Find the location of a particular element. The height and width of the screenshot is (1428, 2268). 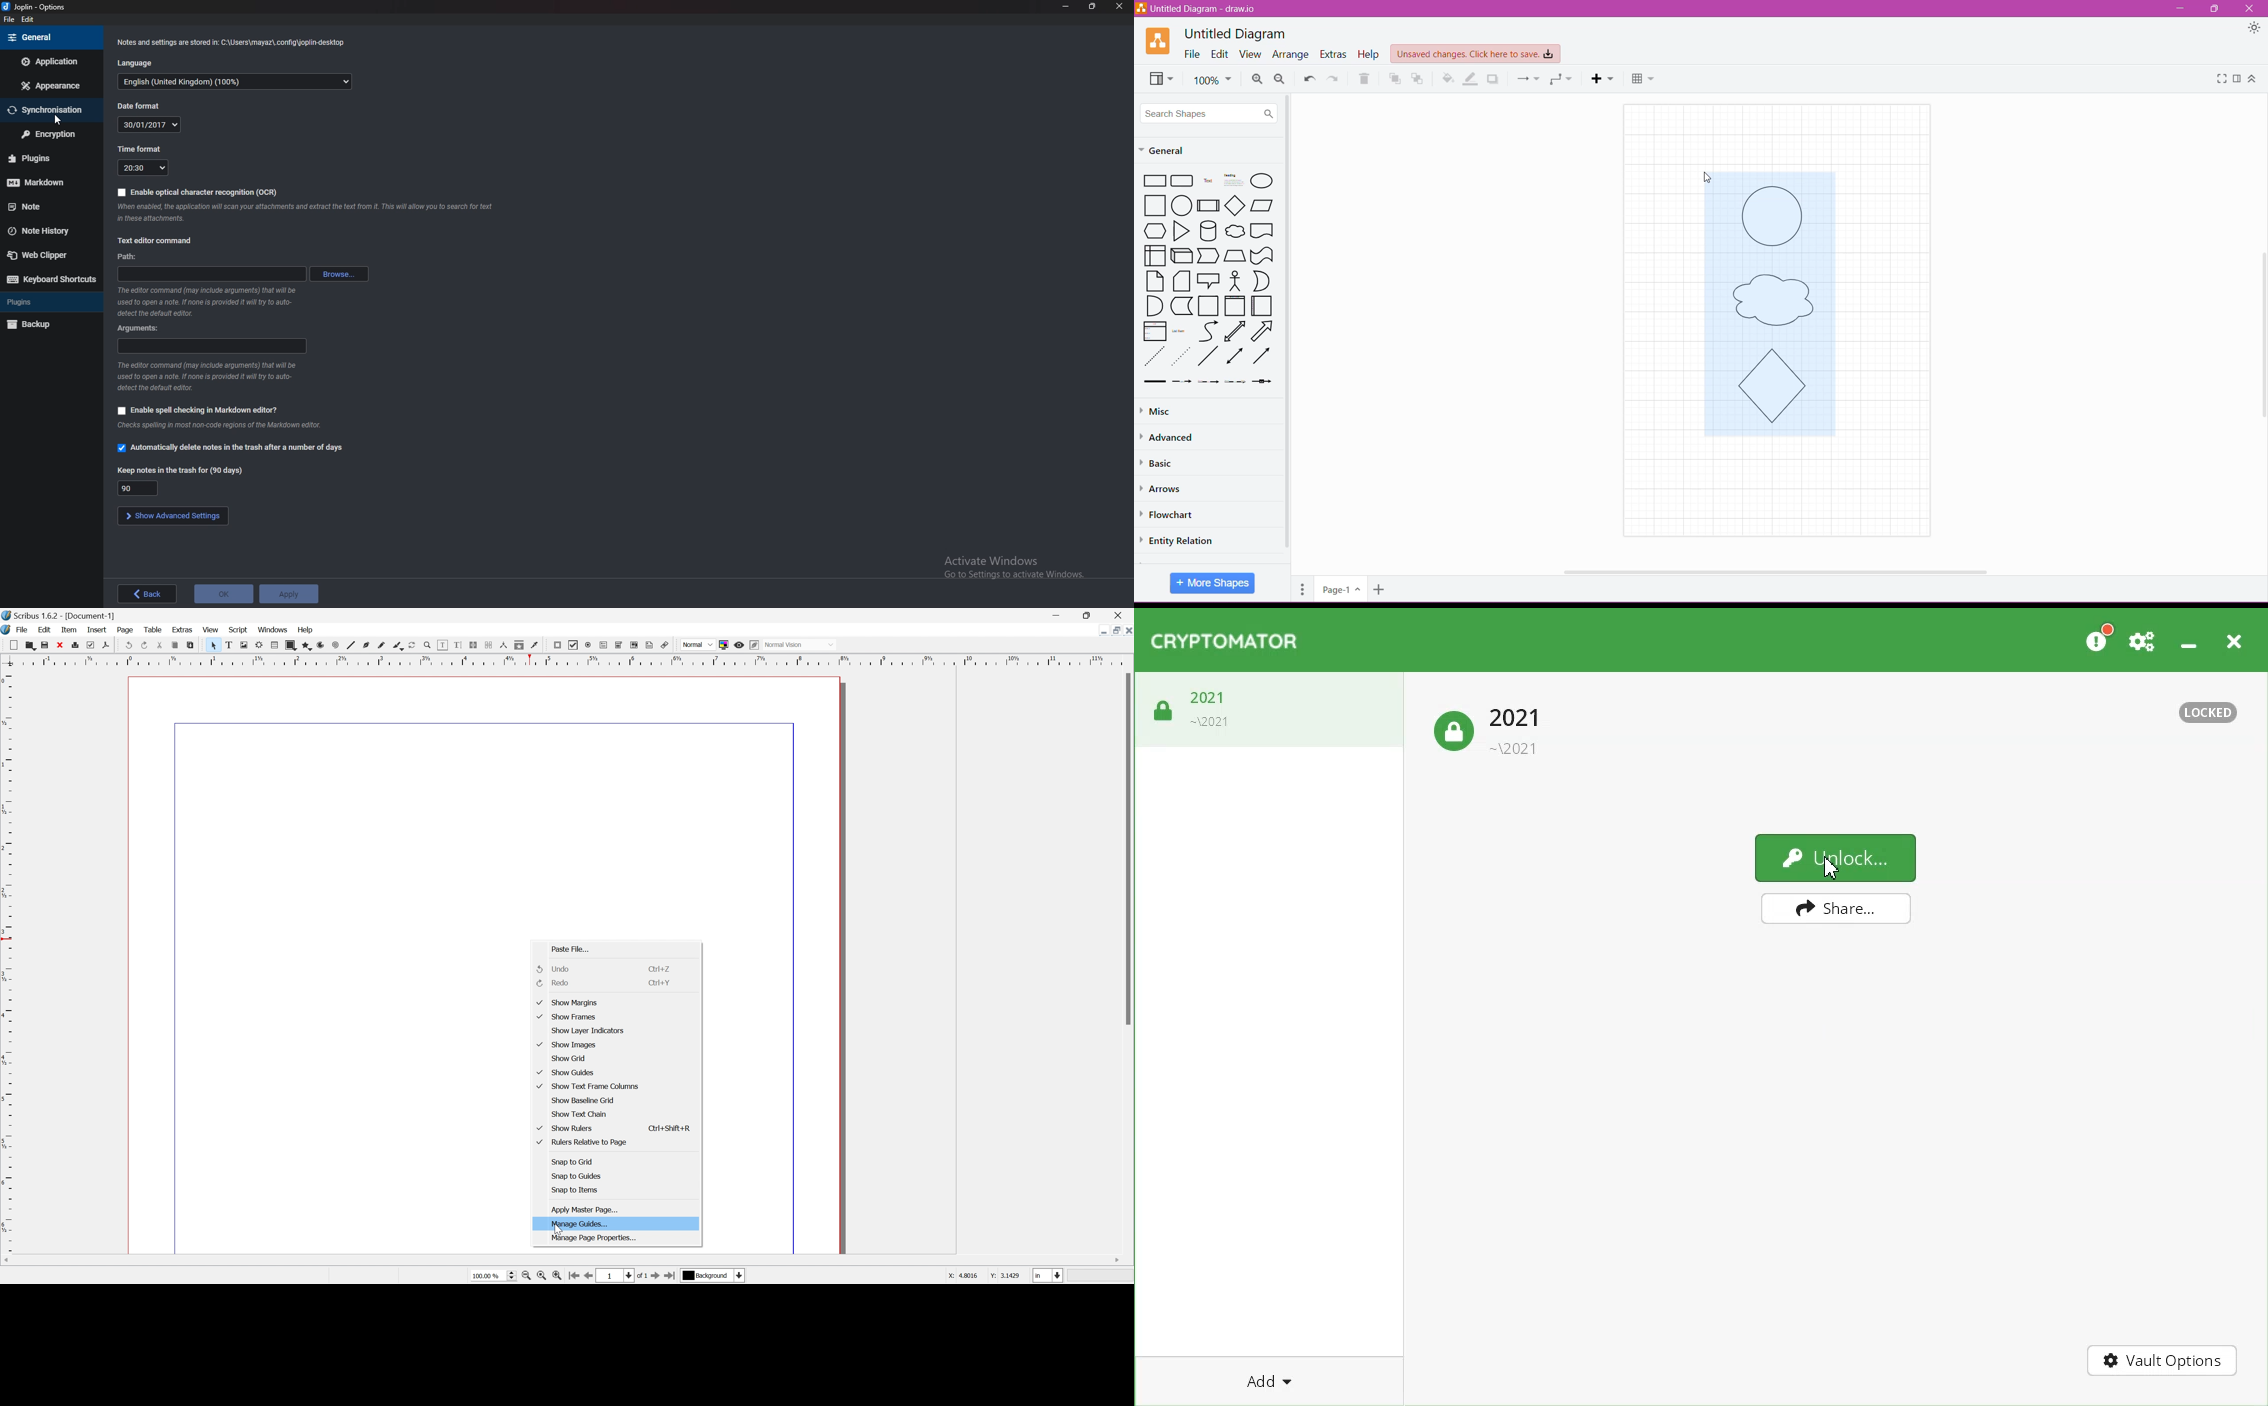

print is located at coordinates (79, 646).